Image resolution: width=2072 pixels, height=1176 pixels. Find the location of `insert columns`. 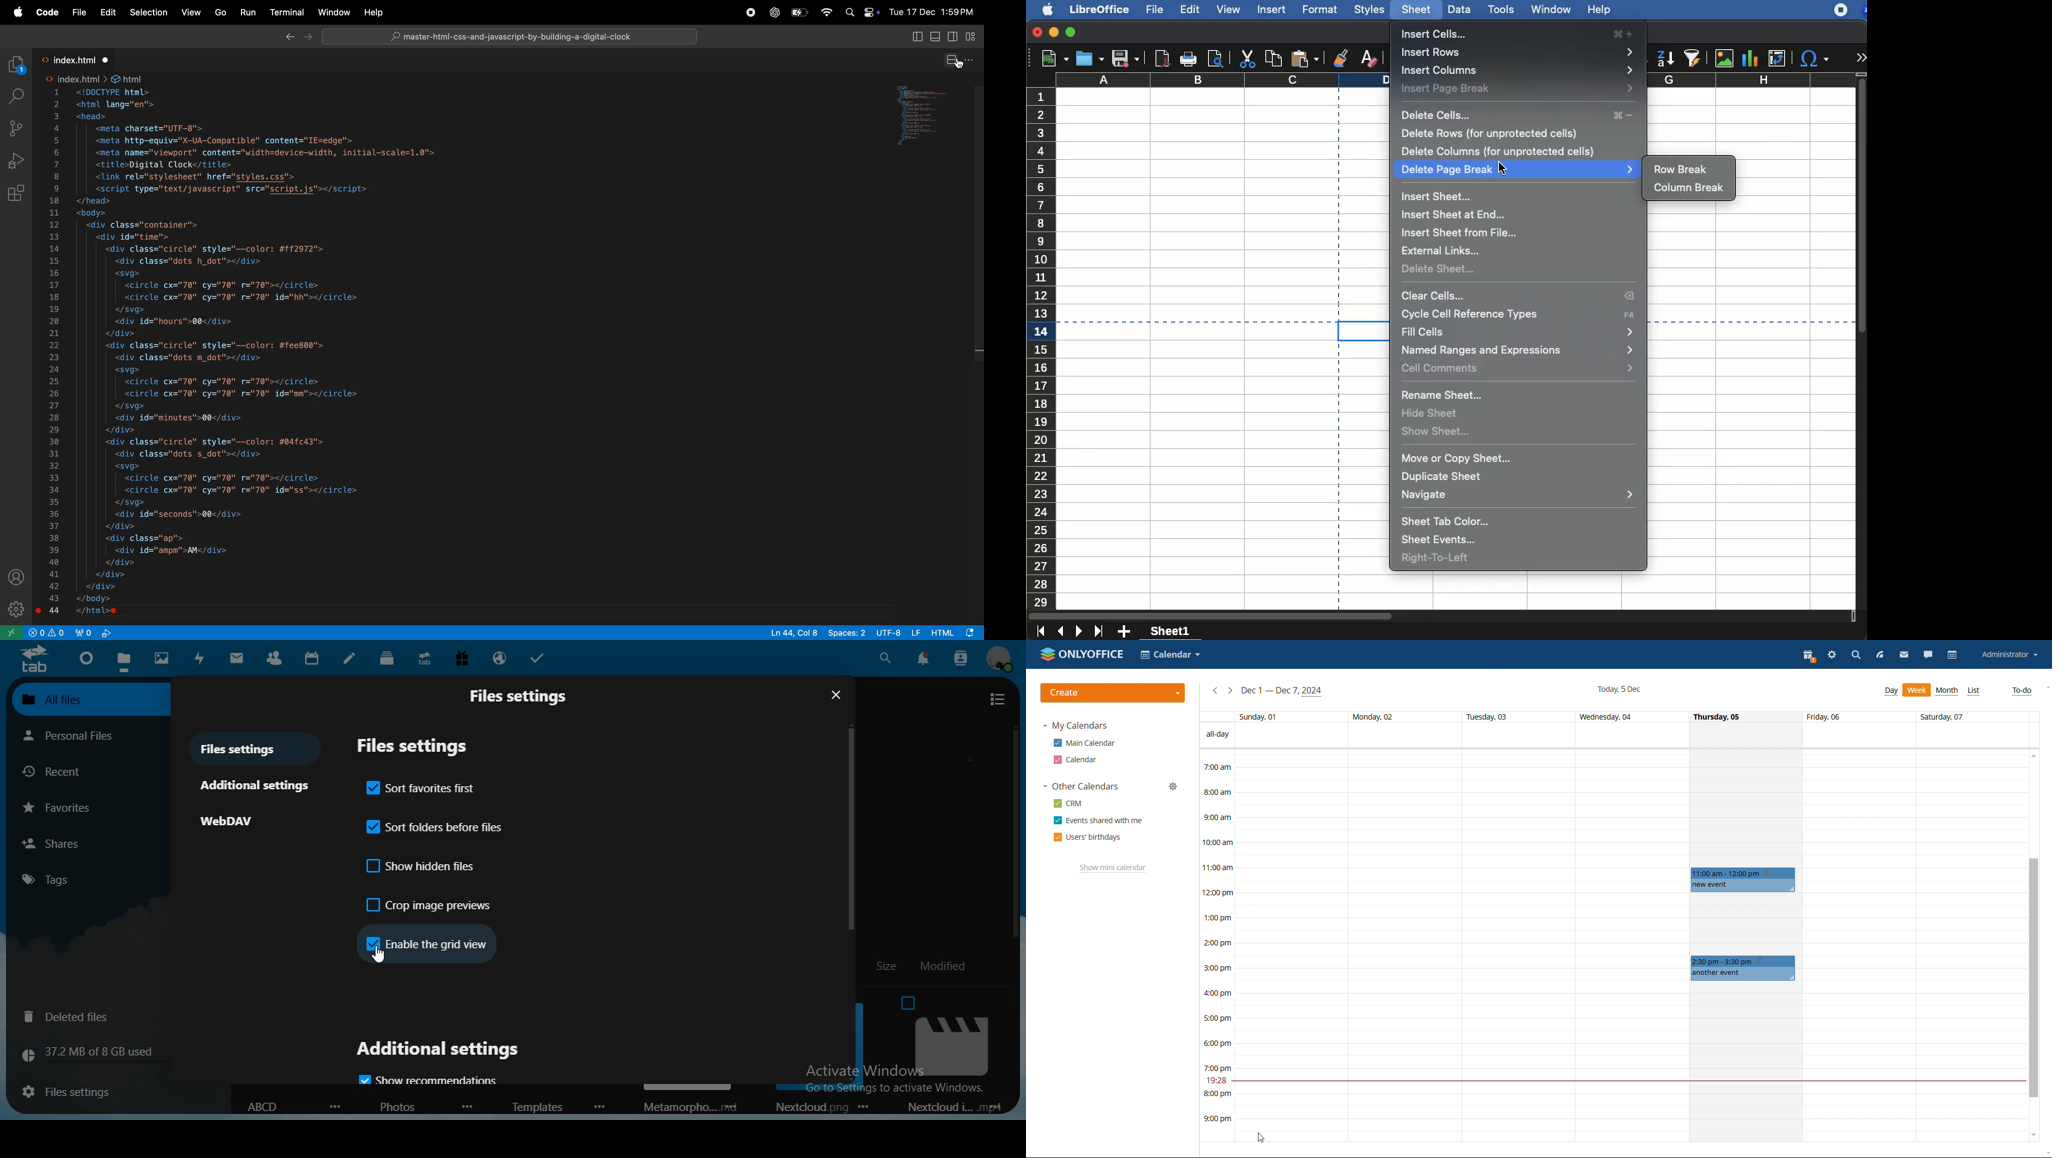

insert columns is located at coordinates (1519, 71).